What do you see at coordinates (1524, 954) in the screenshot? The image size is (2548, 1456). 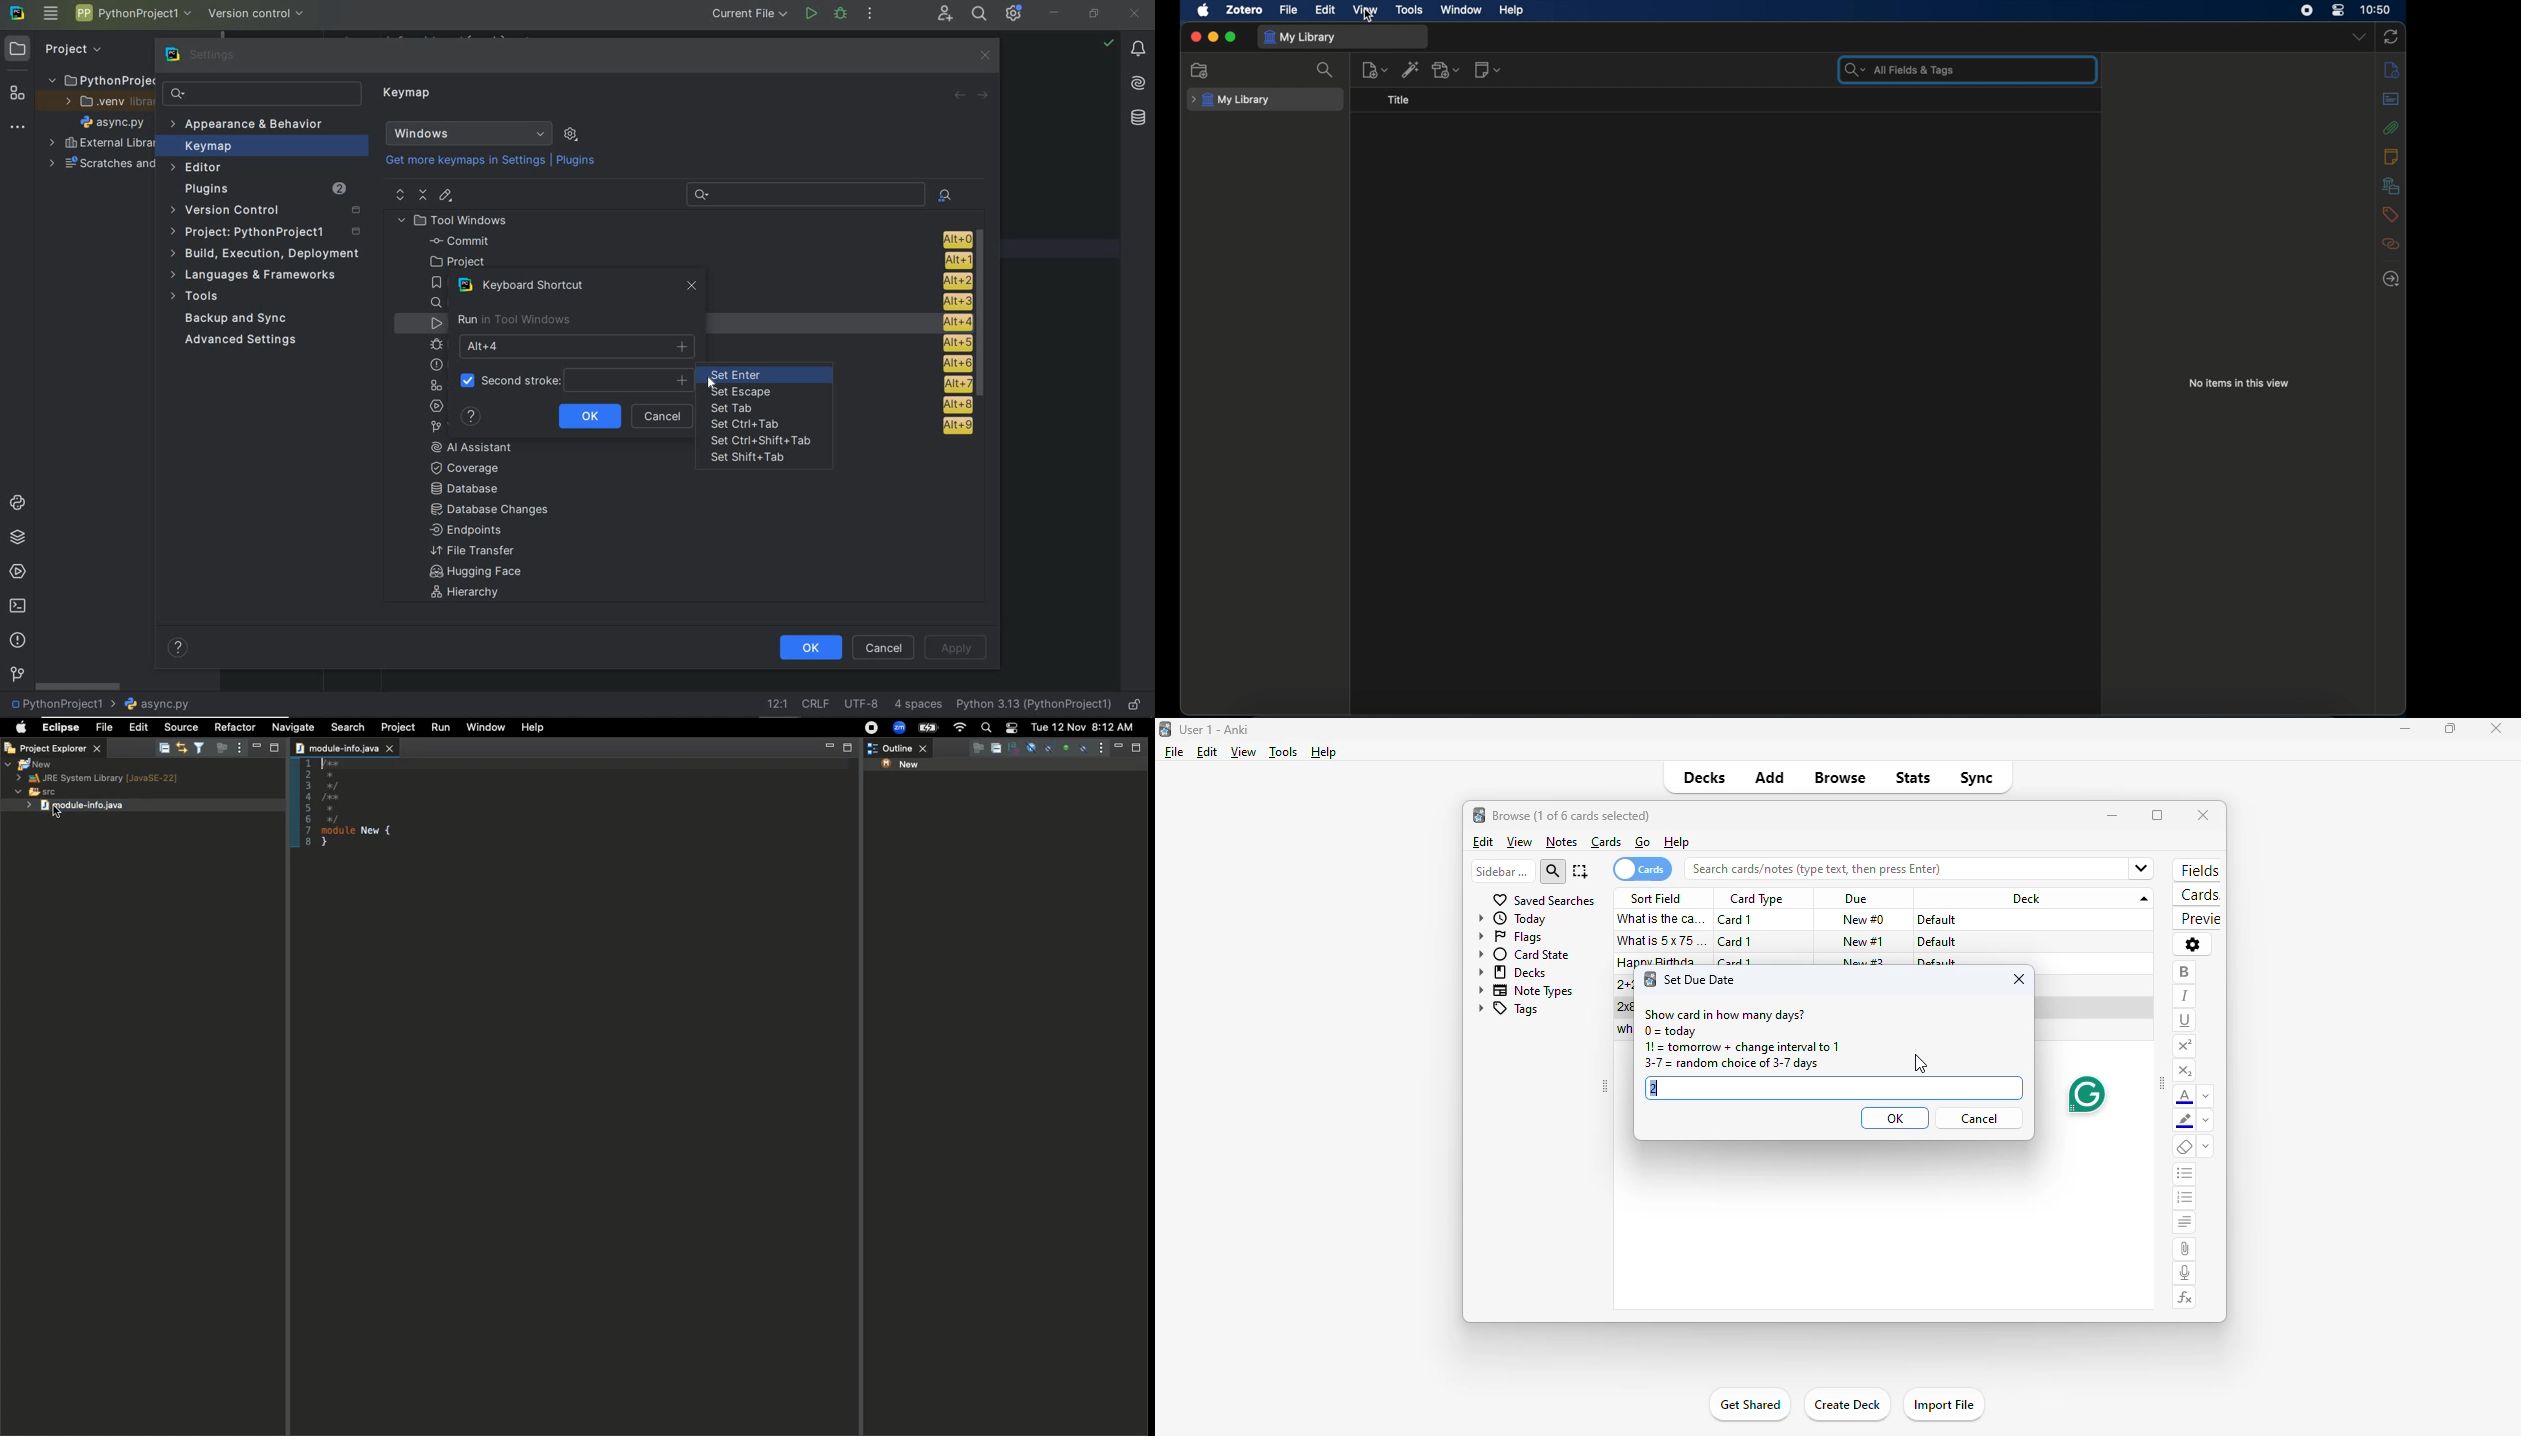 I see `card state` at bounding box center [1524, 954].